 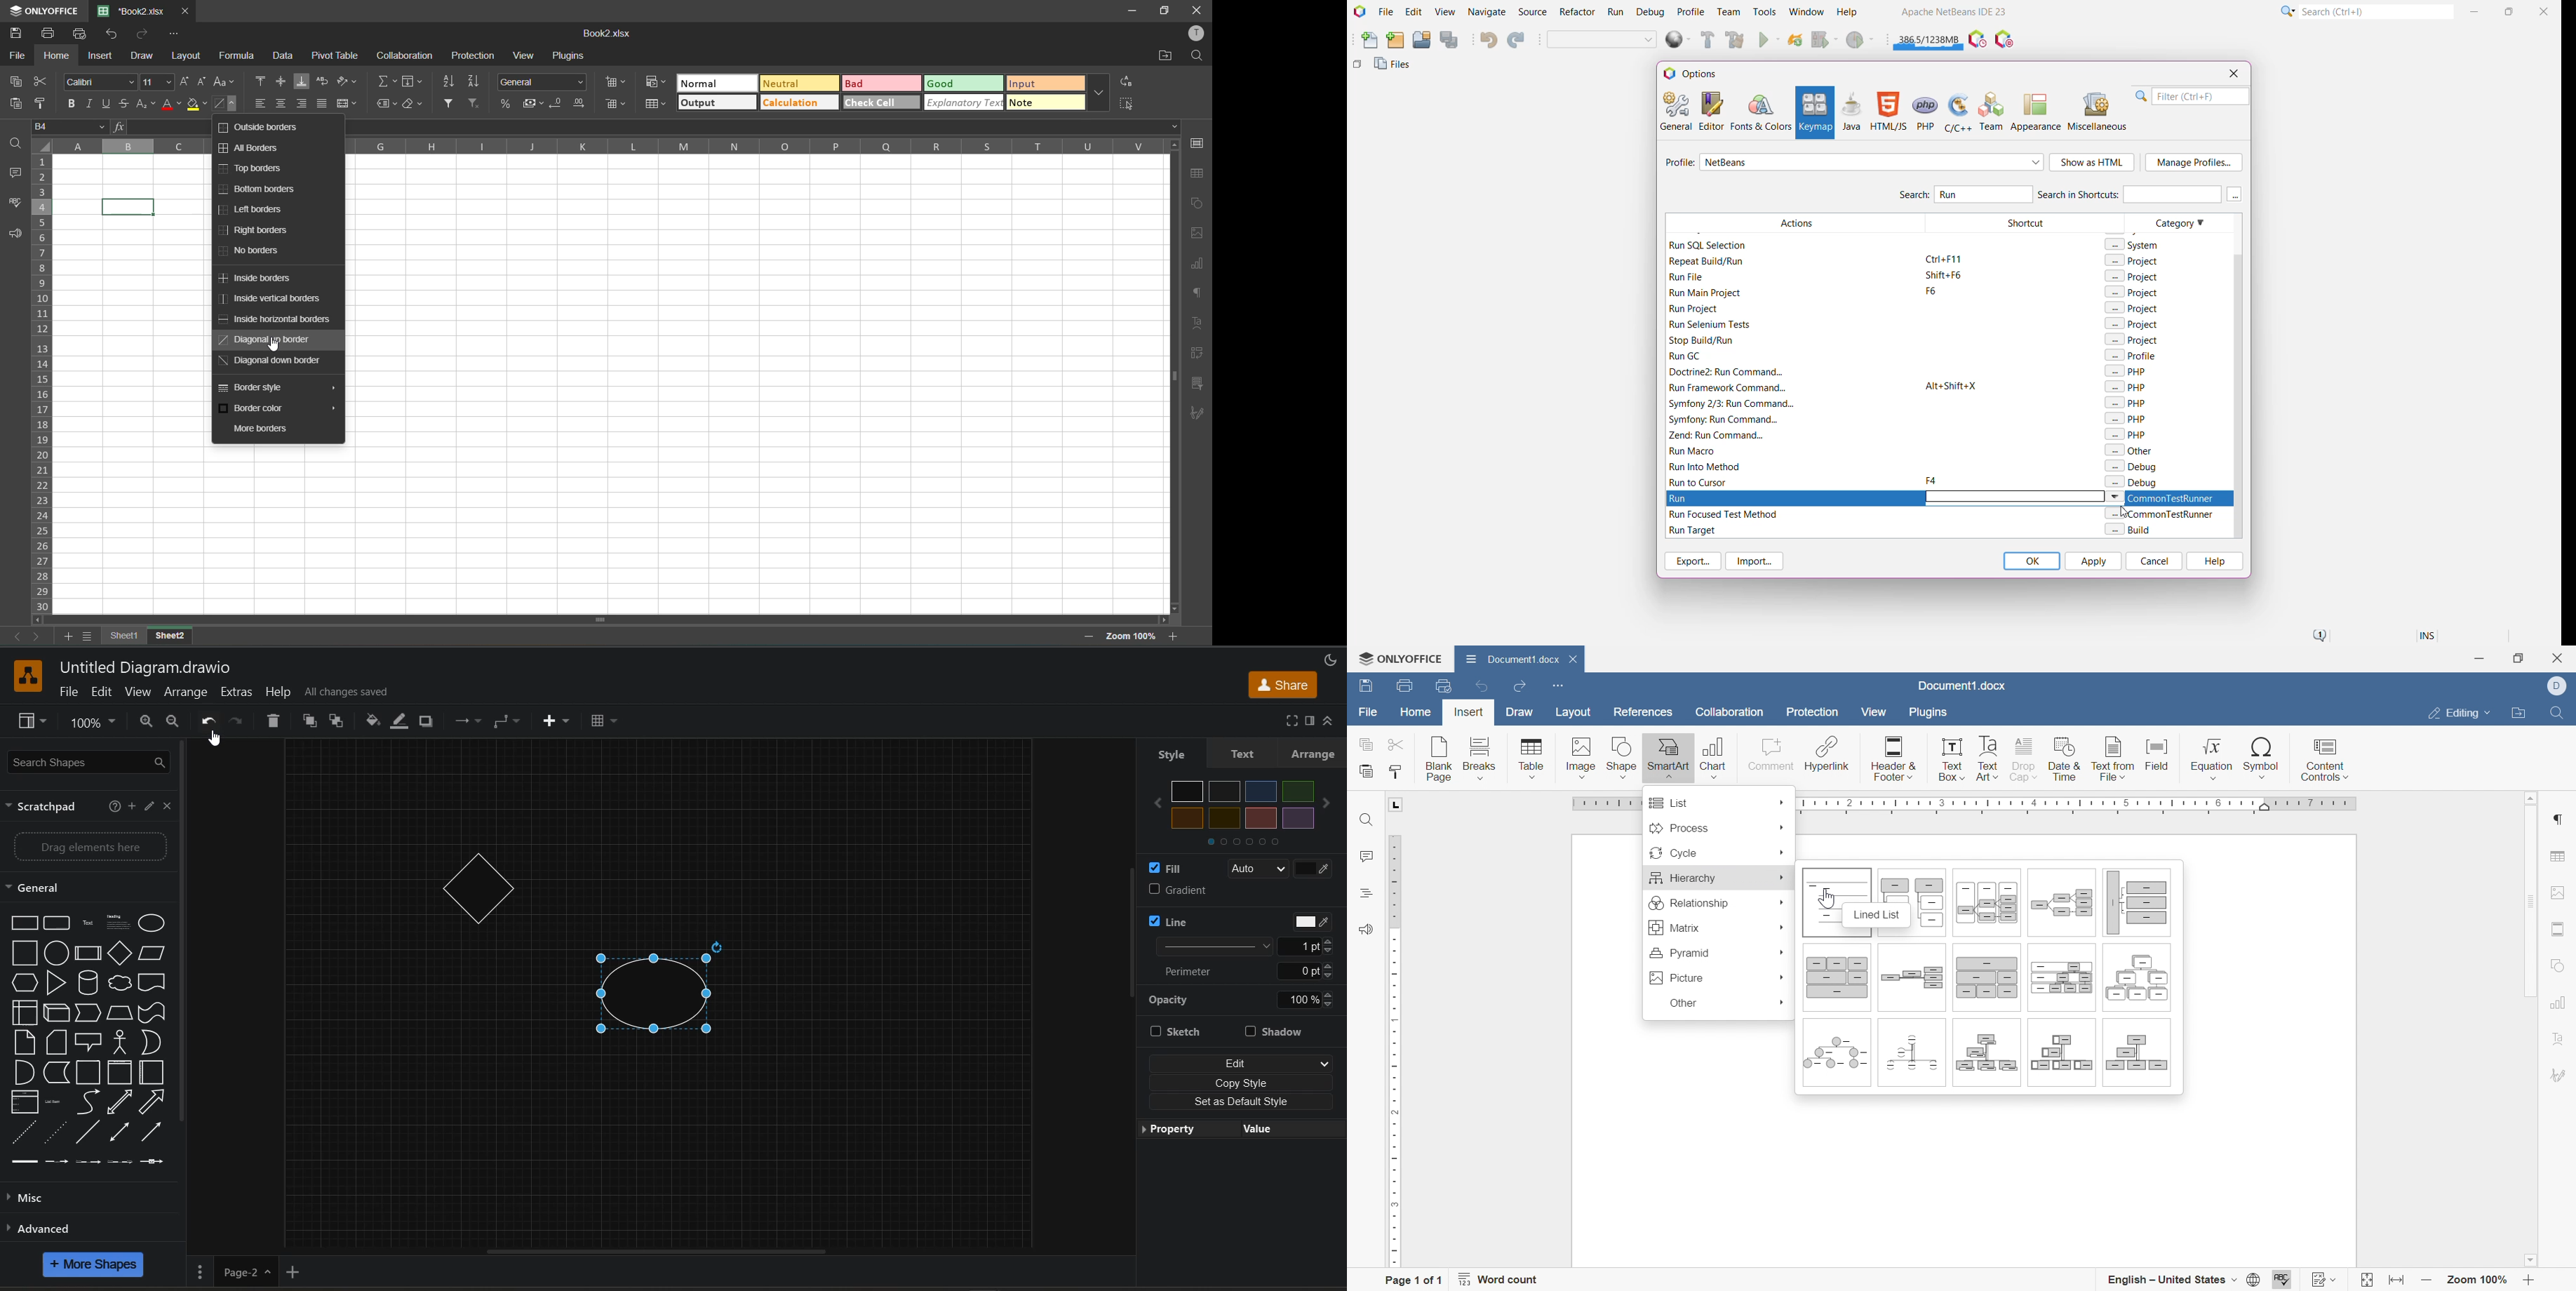 What do you see at coordinates (1622, 758) in the screenshot?
I see `Shape` at bounding box center [1622, 758].